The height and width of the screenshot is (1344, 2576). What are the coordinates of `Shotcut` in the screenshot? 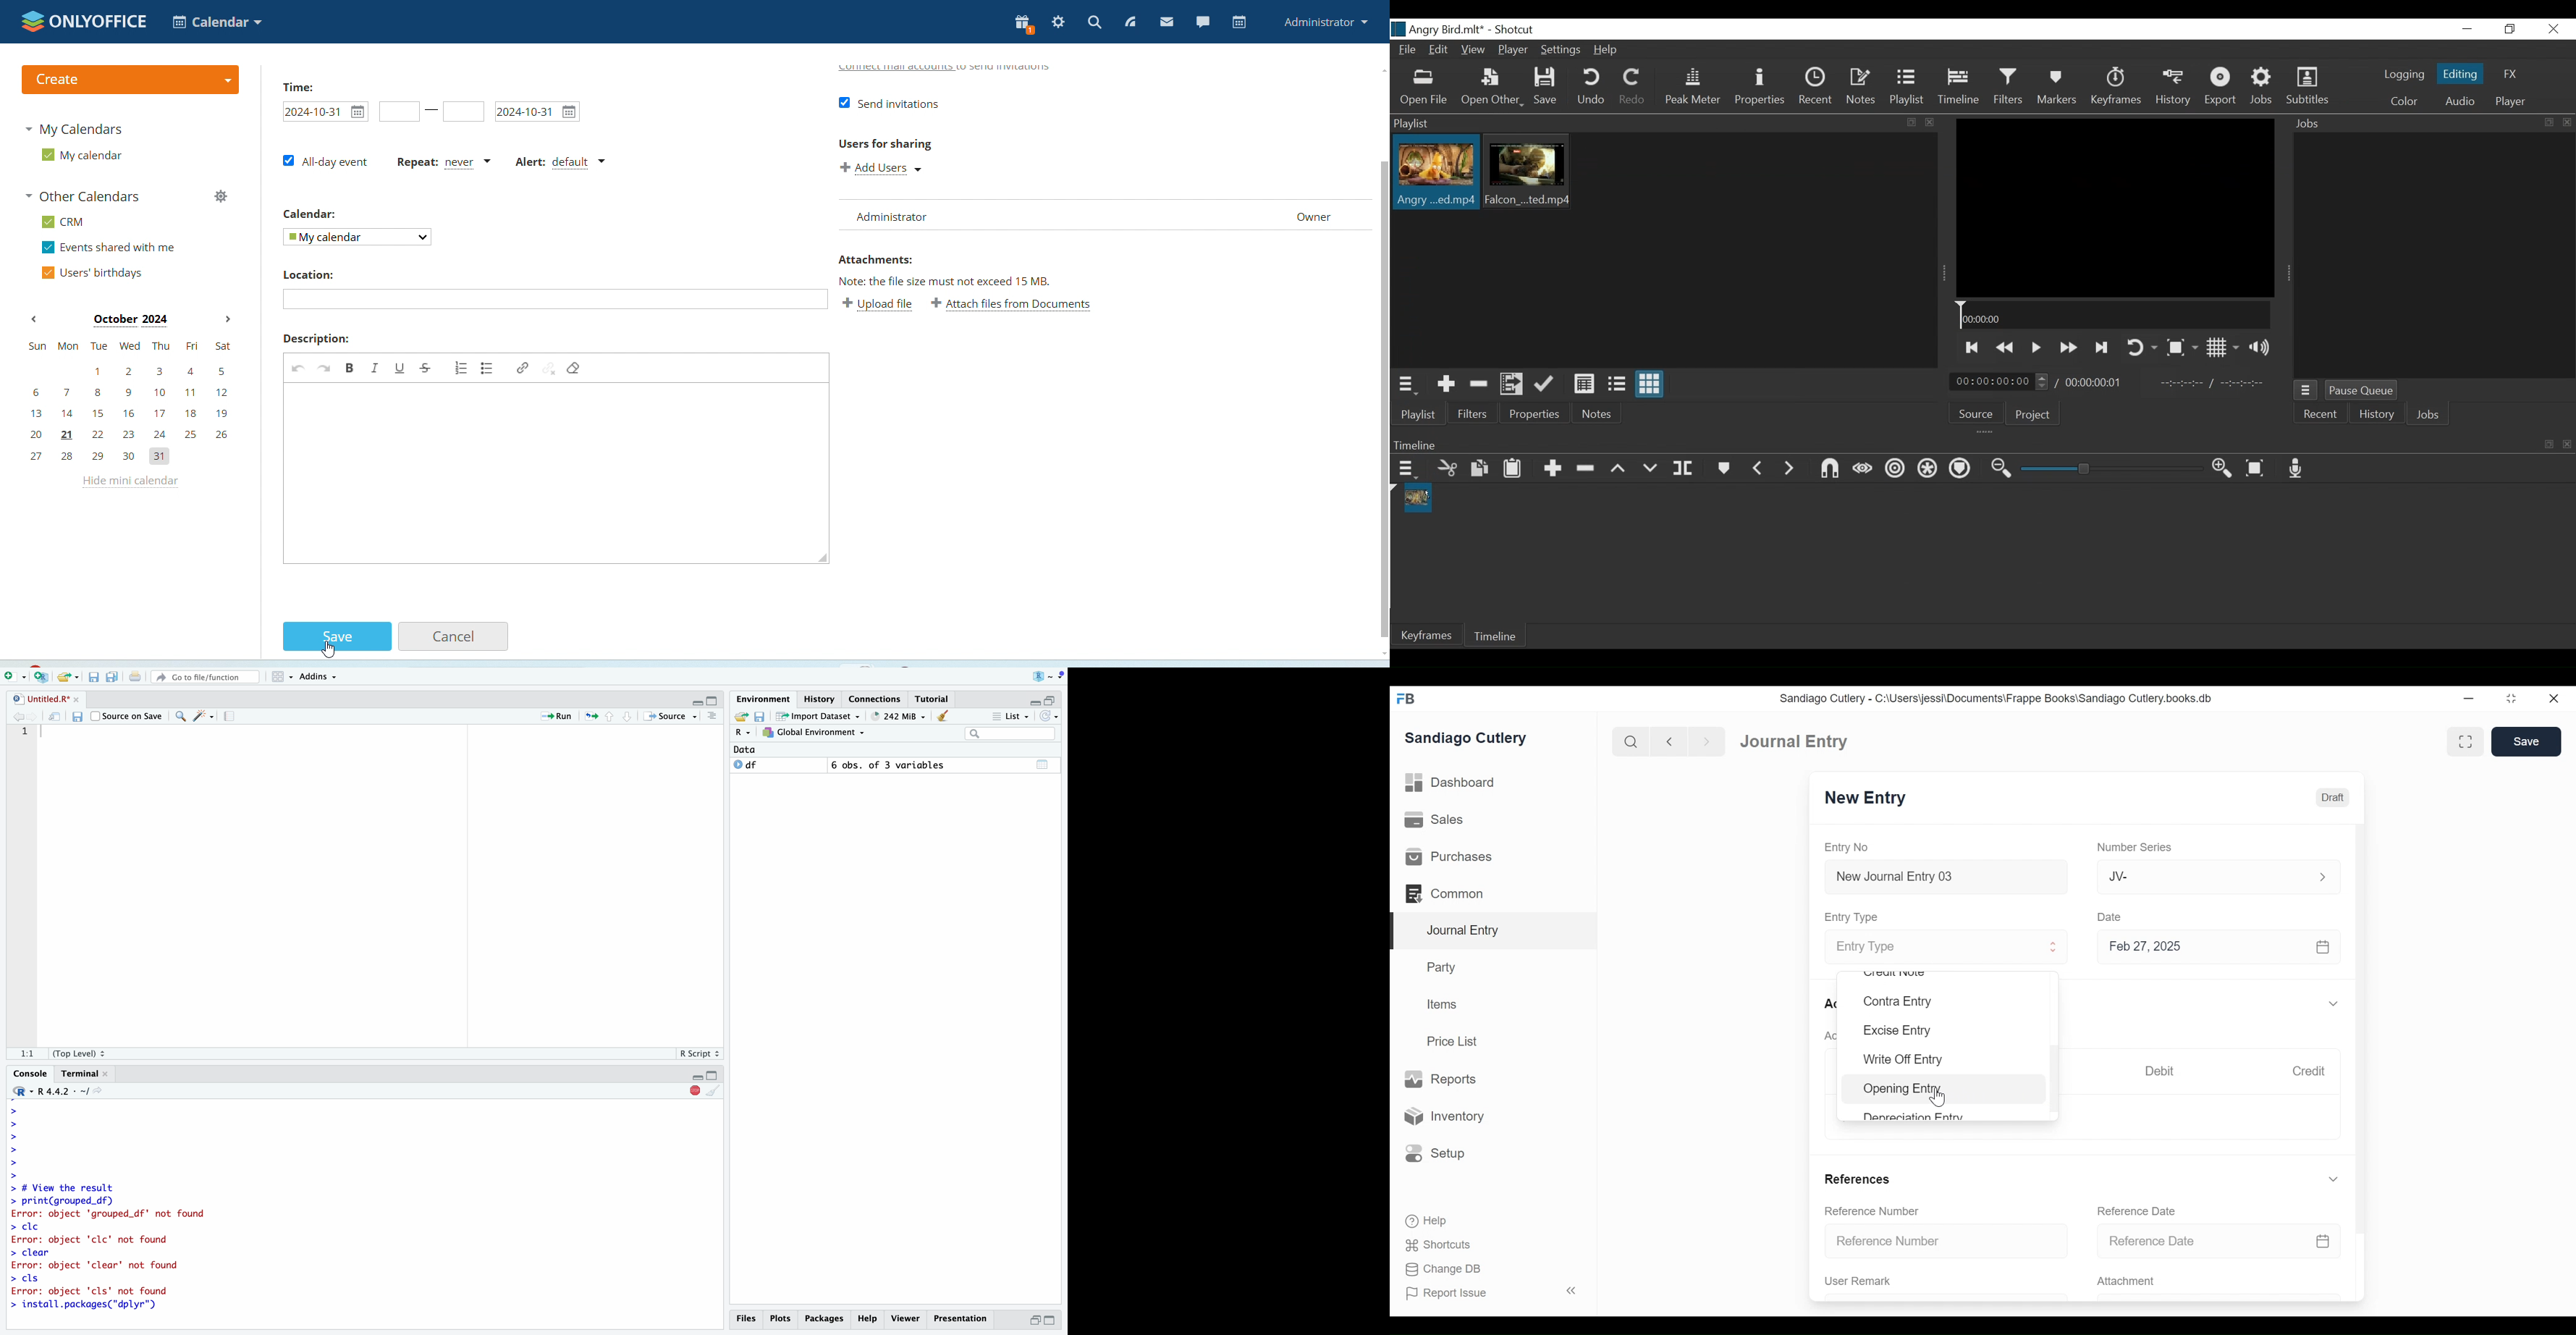 It's located at (1513, 30).